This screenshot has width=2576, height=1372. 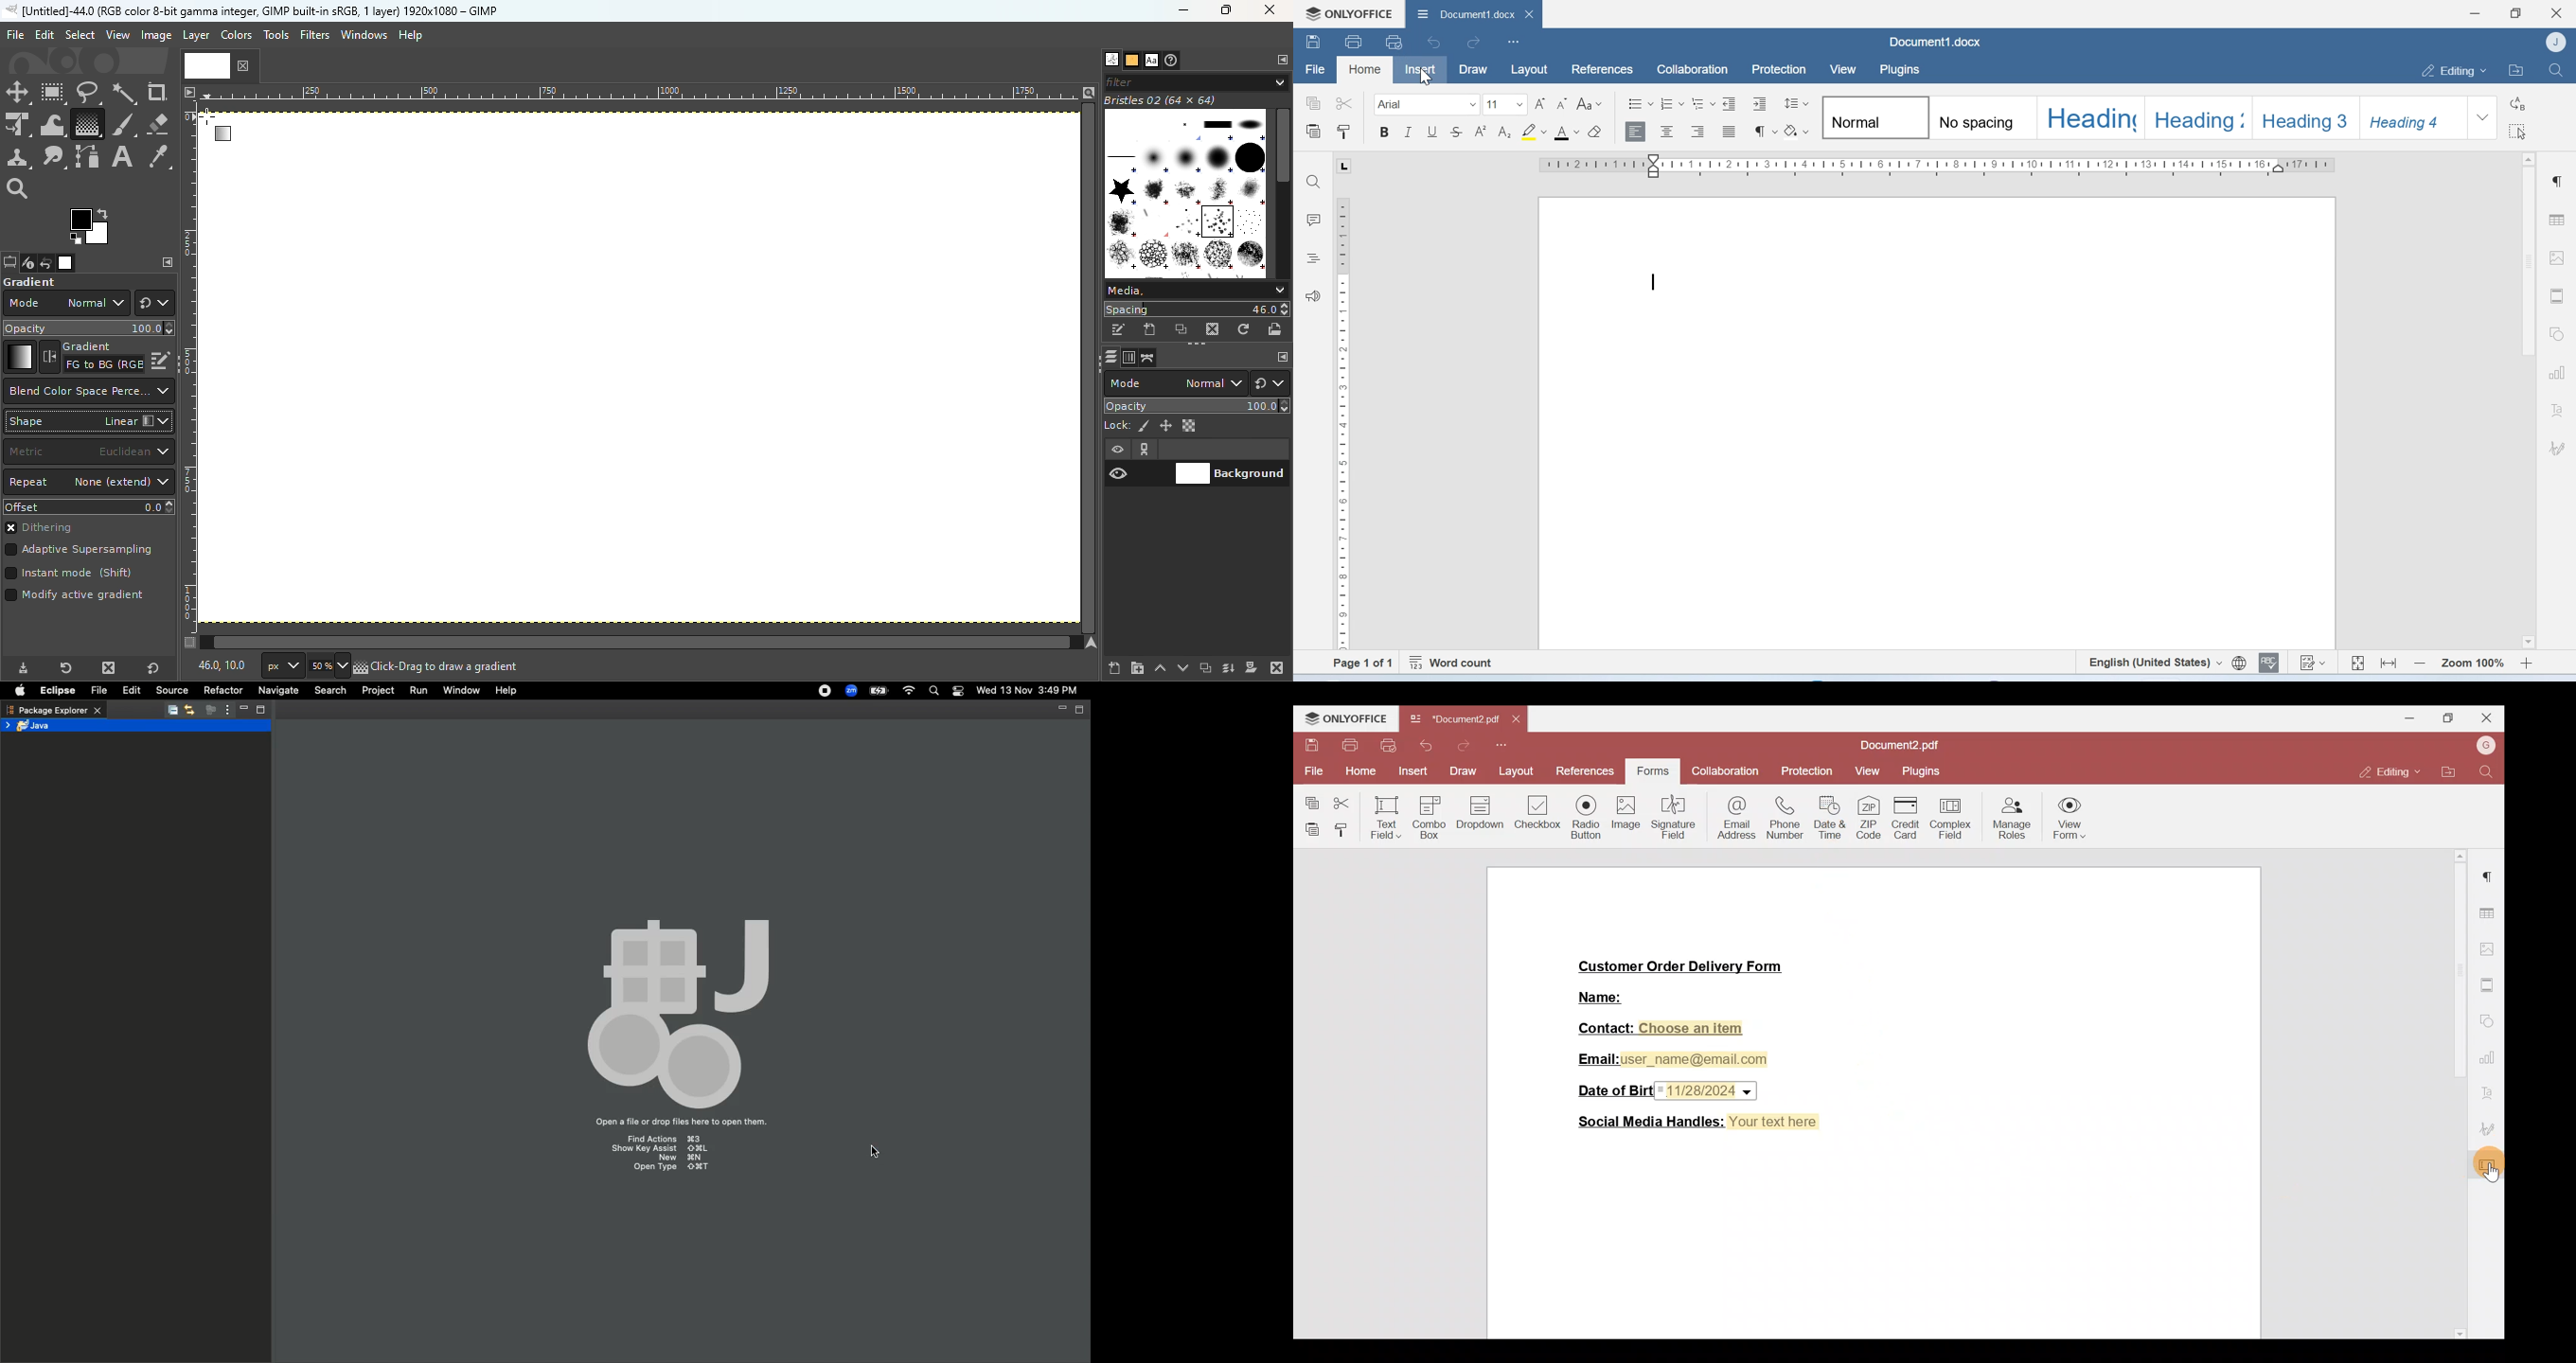 What do you see at coordinates (1426, 105) in the screenshot?
I see `Font` at bounding box center [1426, 105].